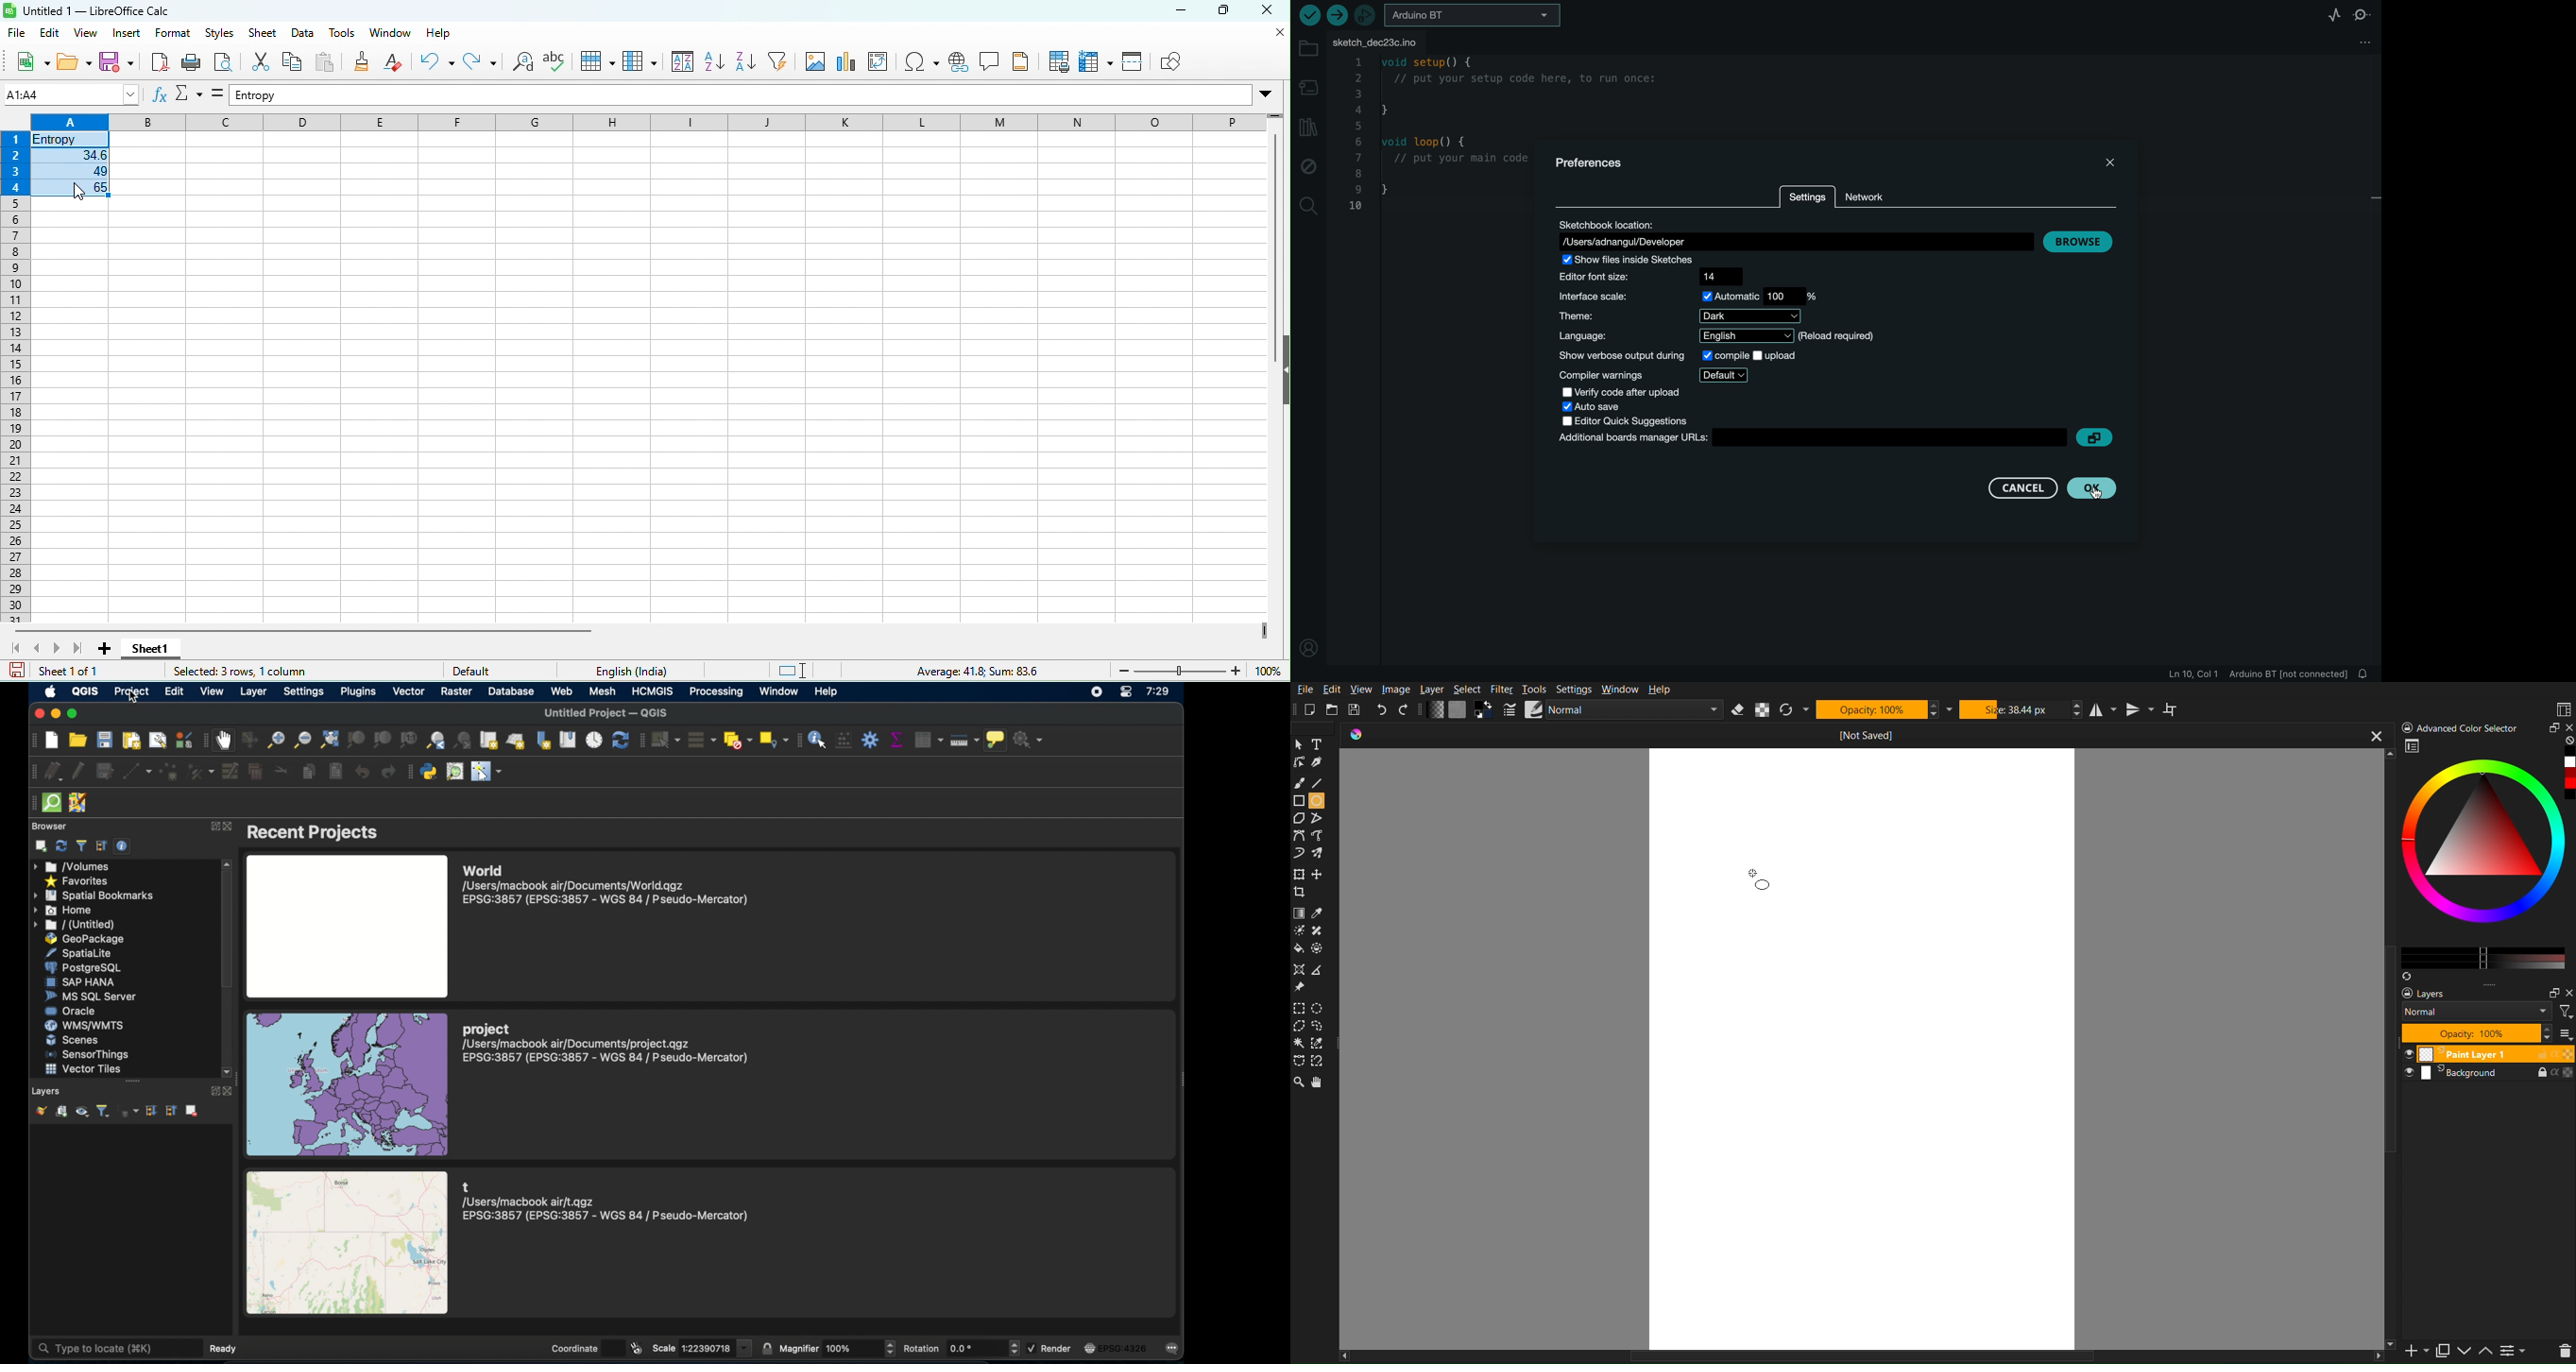  I want to click on folder, so click(1309, 50).